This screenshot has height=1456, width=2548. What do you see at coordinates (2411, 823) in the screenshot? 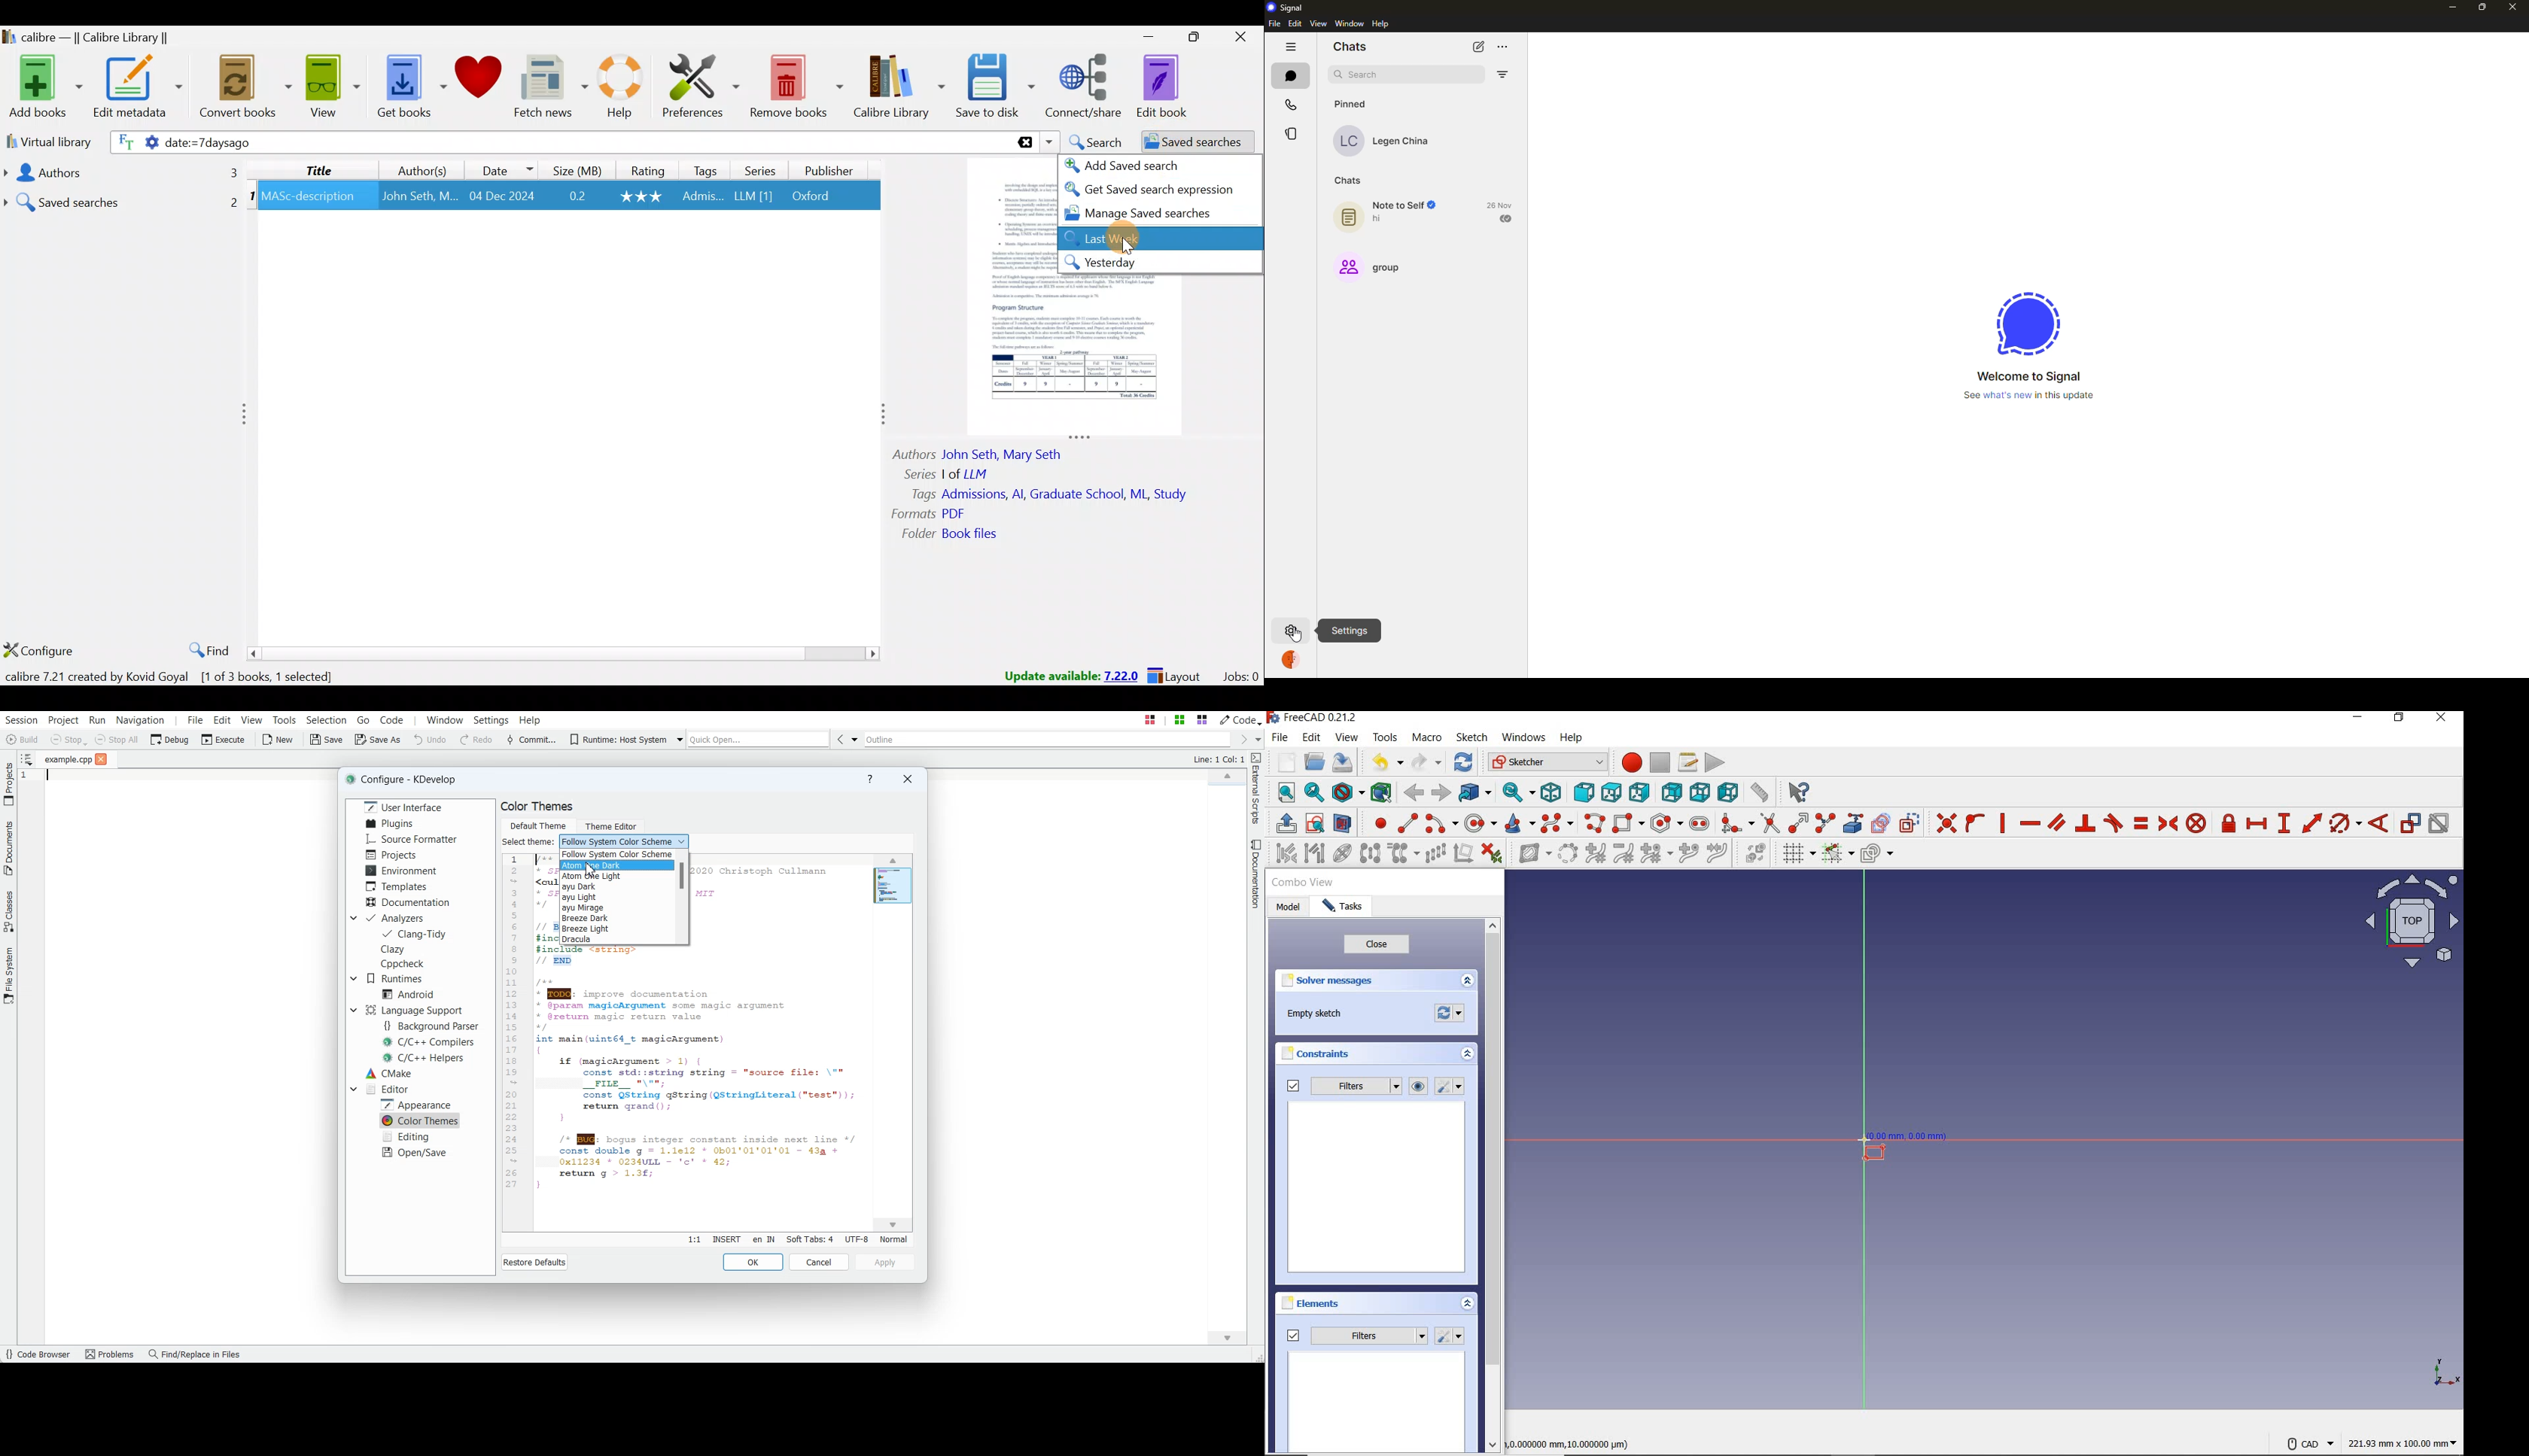
I see `toggle driving` at bounding box center [2411, 823].